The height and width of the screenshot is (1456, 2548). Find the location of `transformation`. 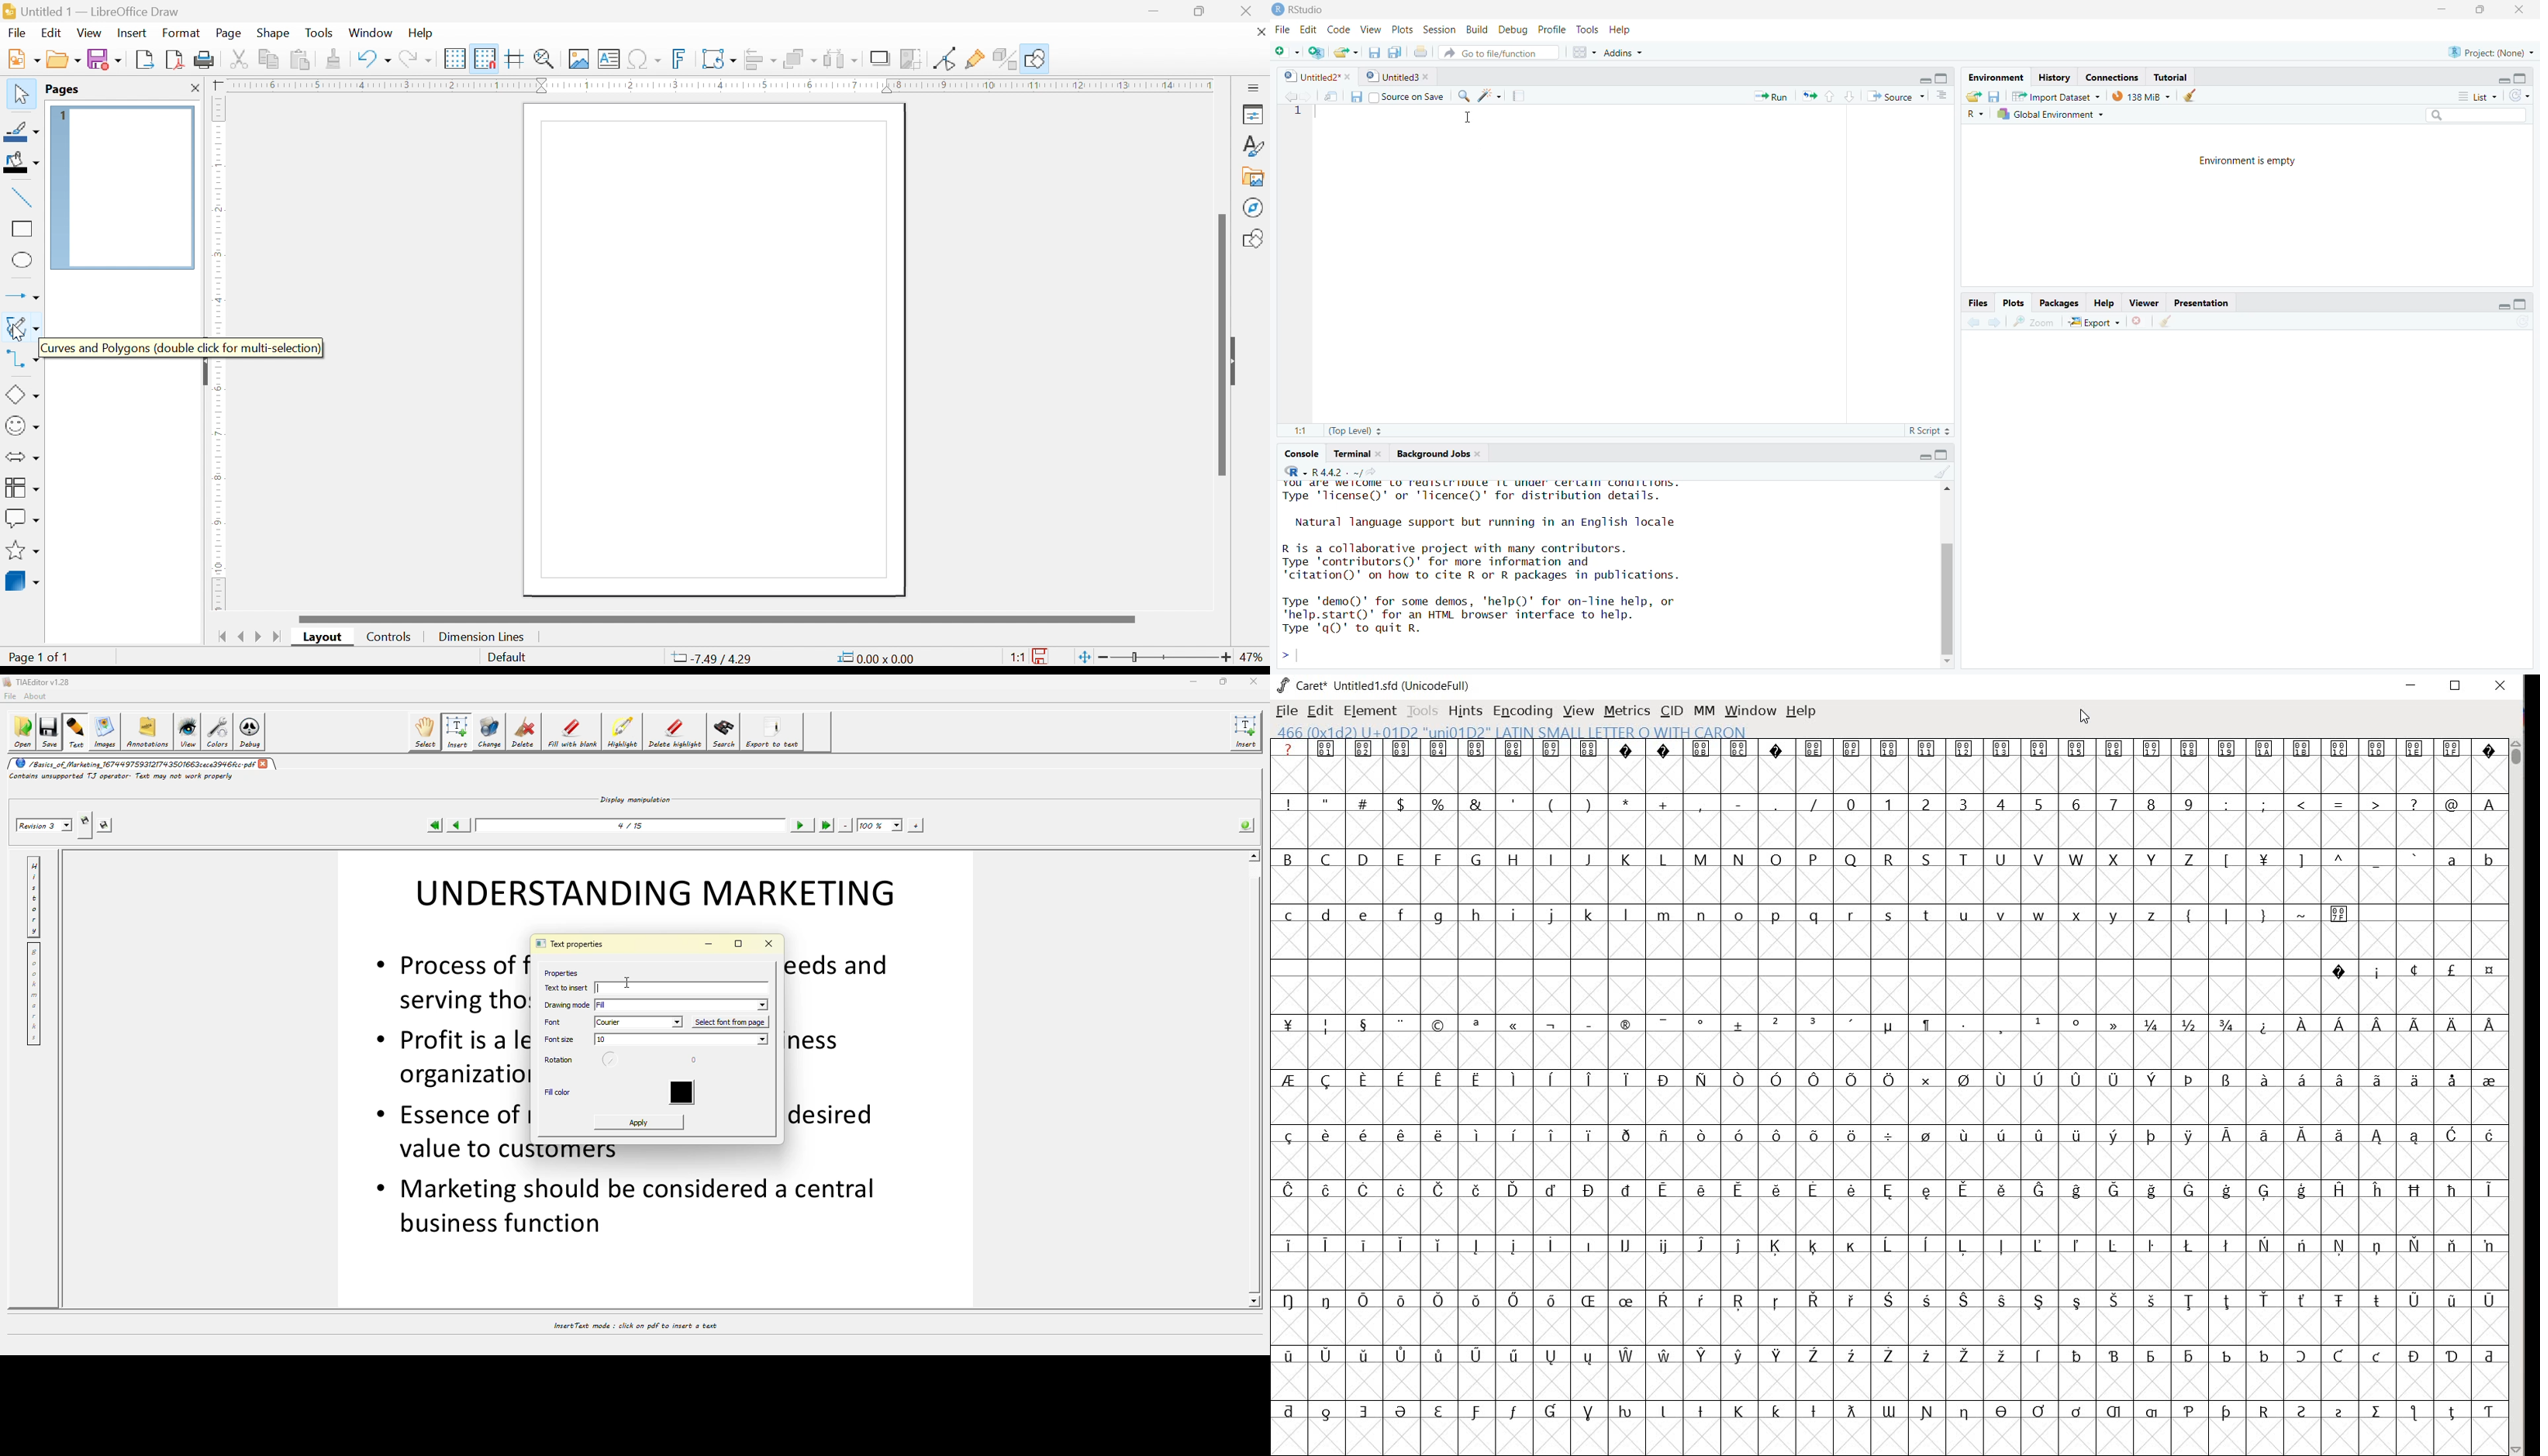

transformation is located at coordinates (718, 59).